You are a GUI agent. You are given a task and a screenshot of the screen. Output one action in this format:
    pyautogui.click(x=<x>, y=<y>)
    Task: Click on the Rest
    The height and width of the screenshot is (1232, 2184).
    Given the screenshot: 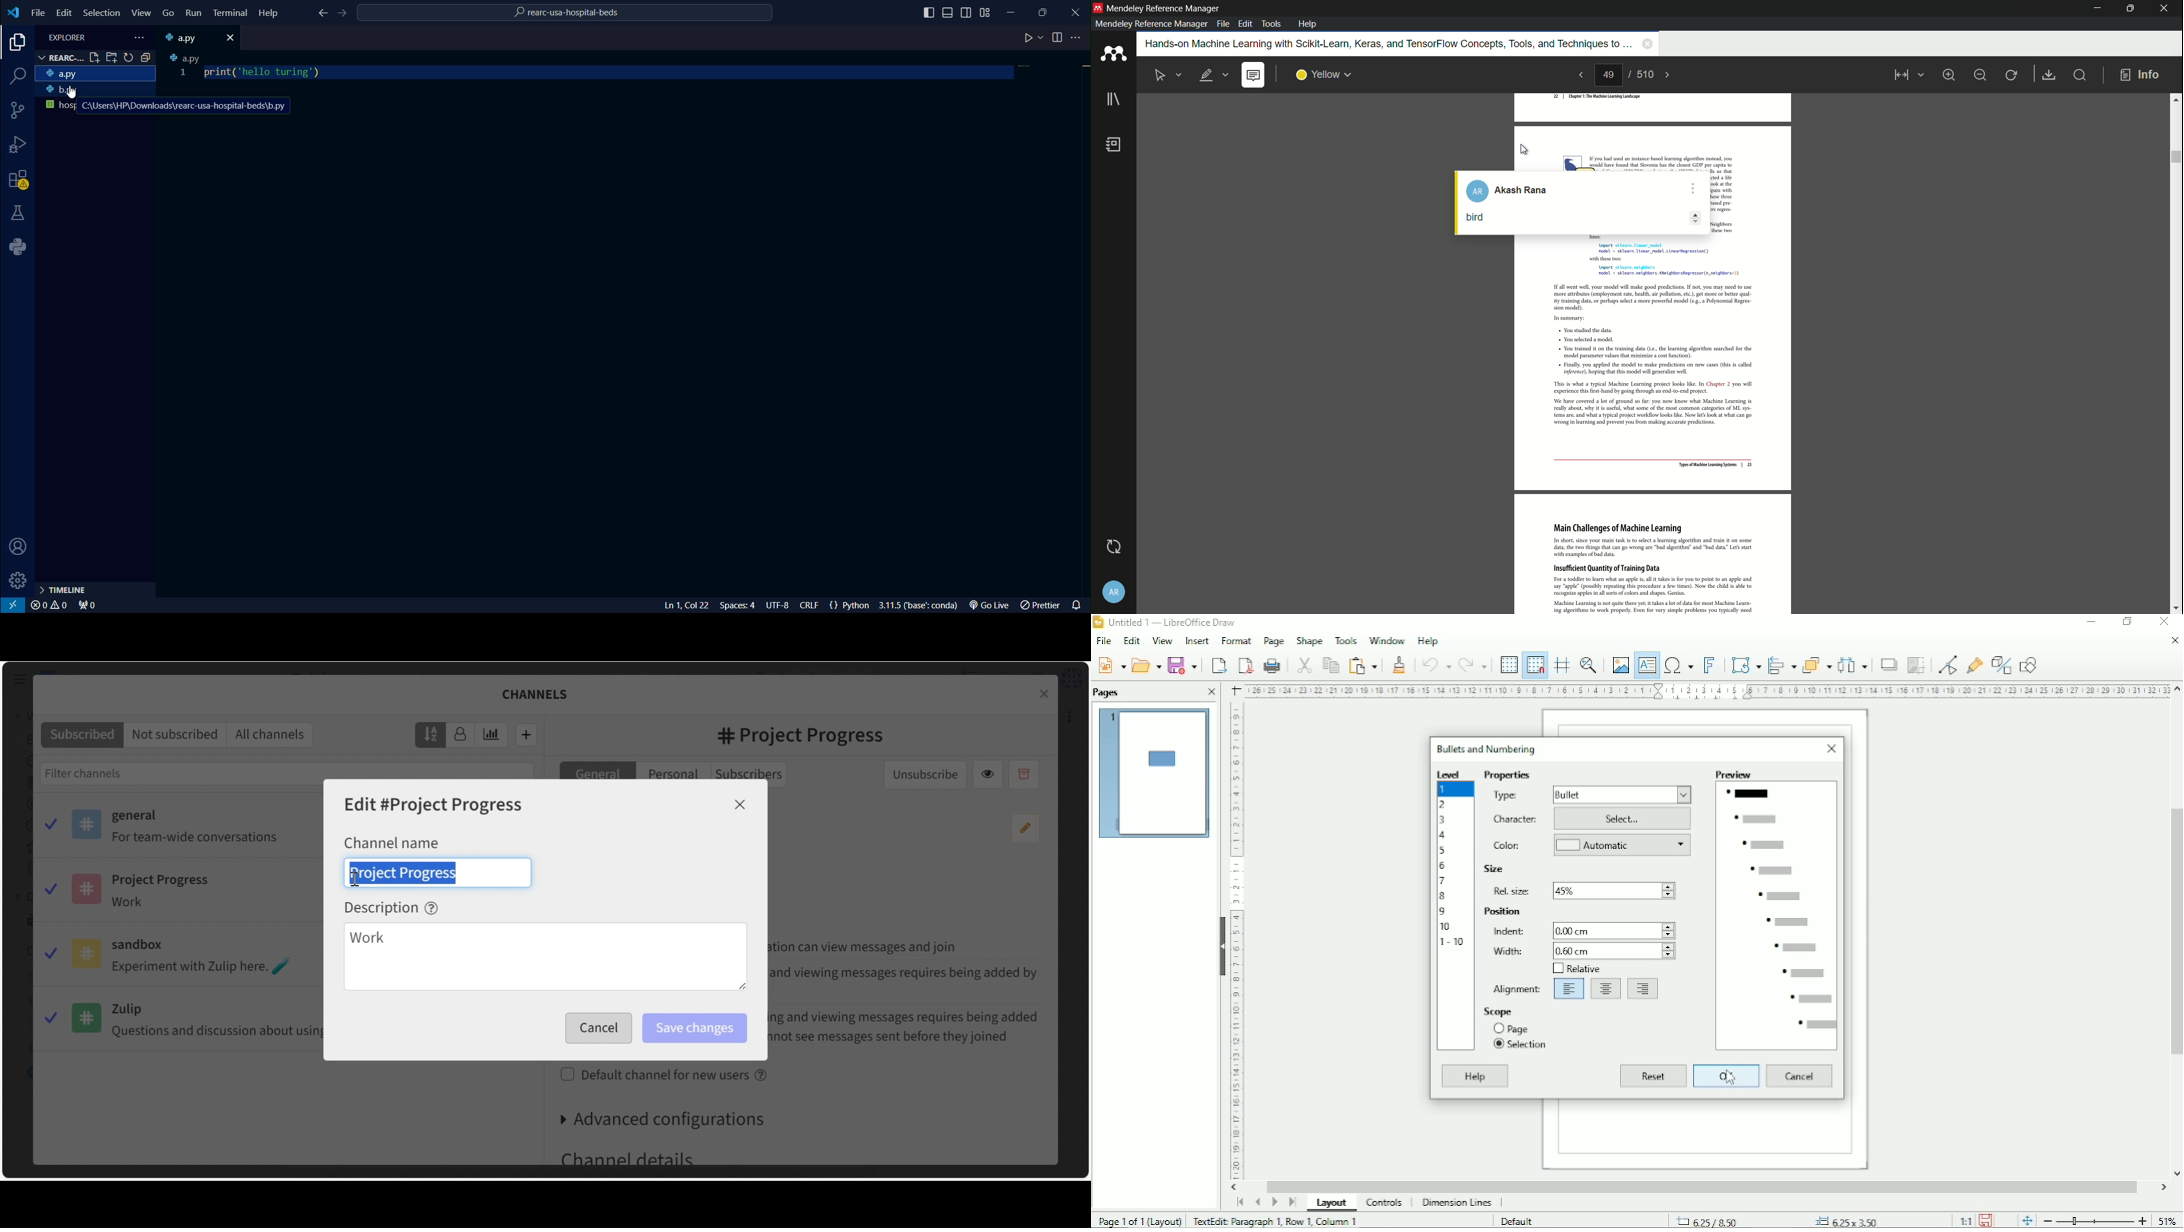 What is the action you would take?
    pyautogui.click(x=1653, y=1077)
    